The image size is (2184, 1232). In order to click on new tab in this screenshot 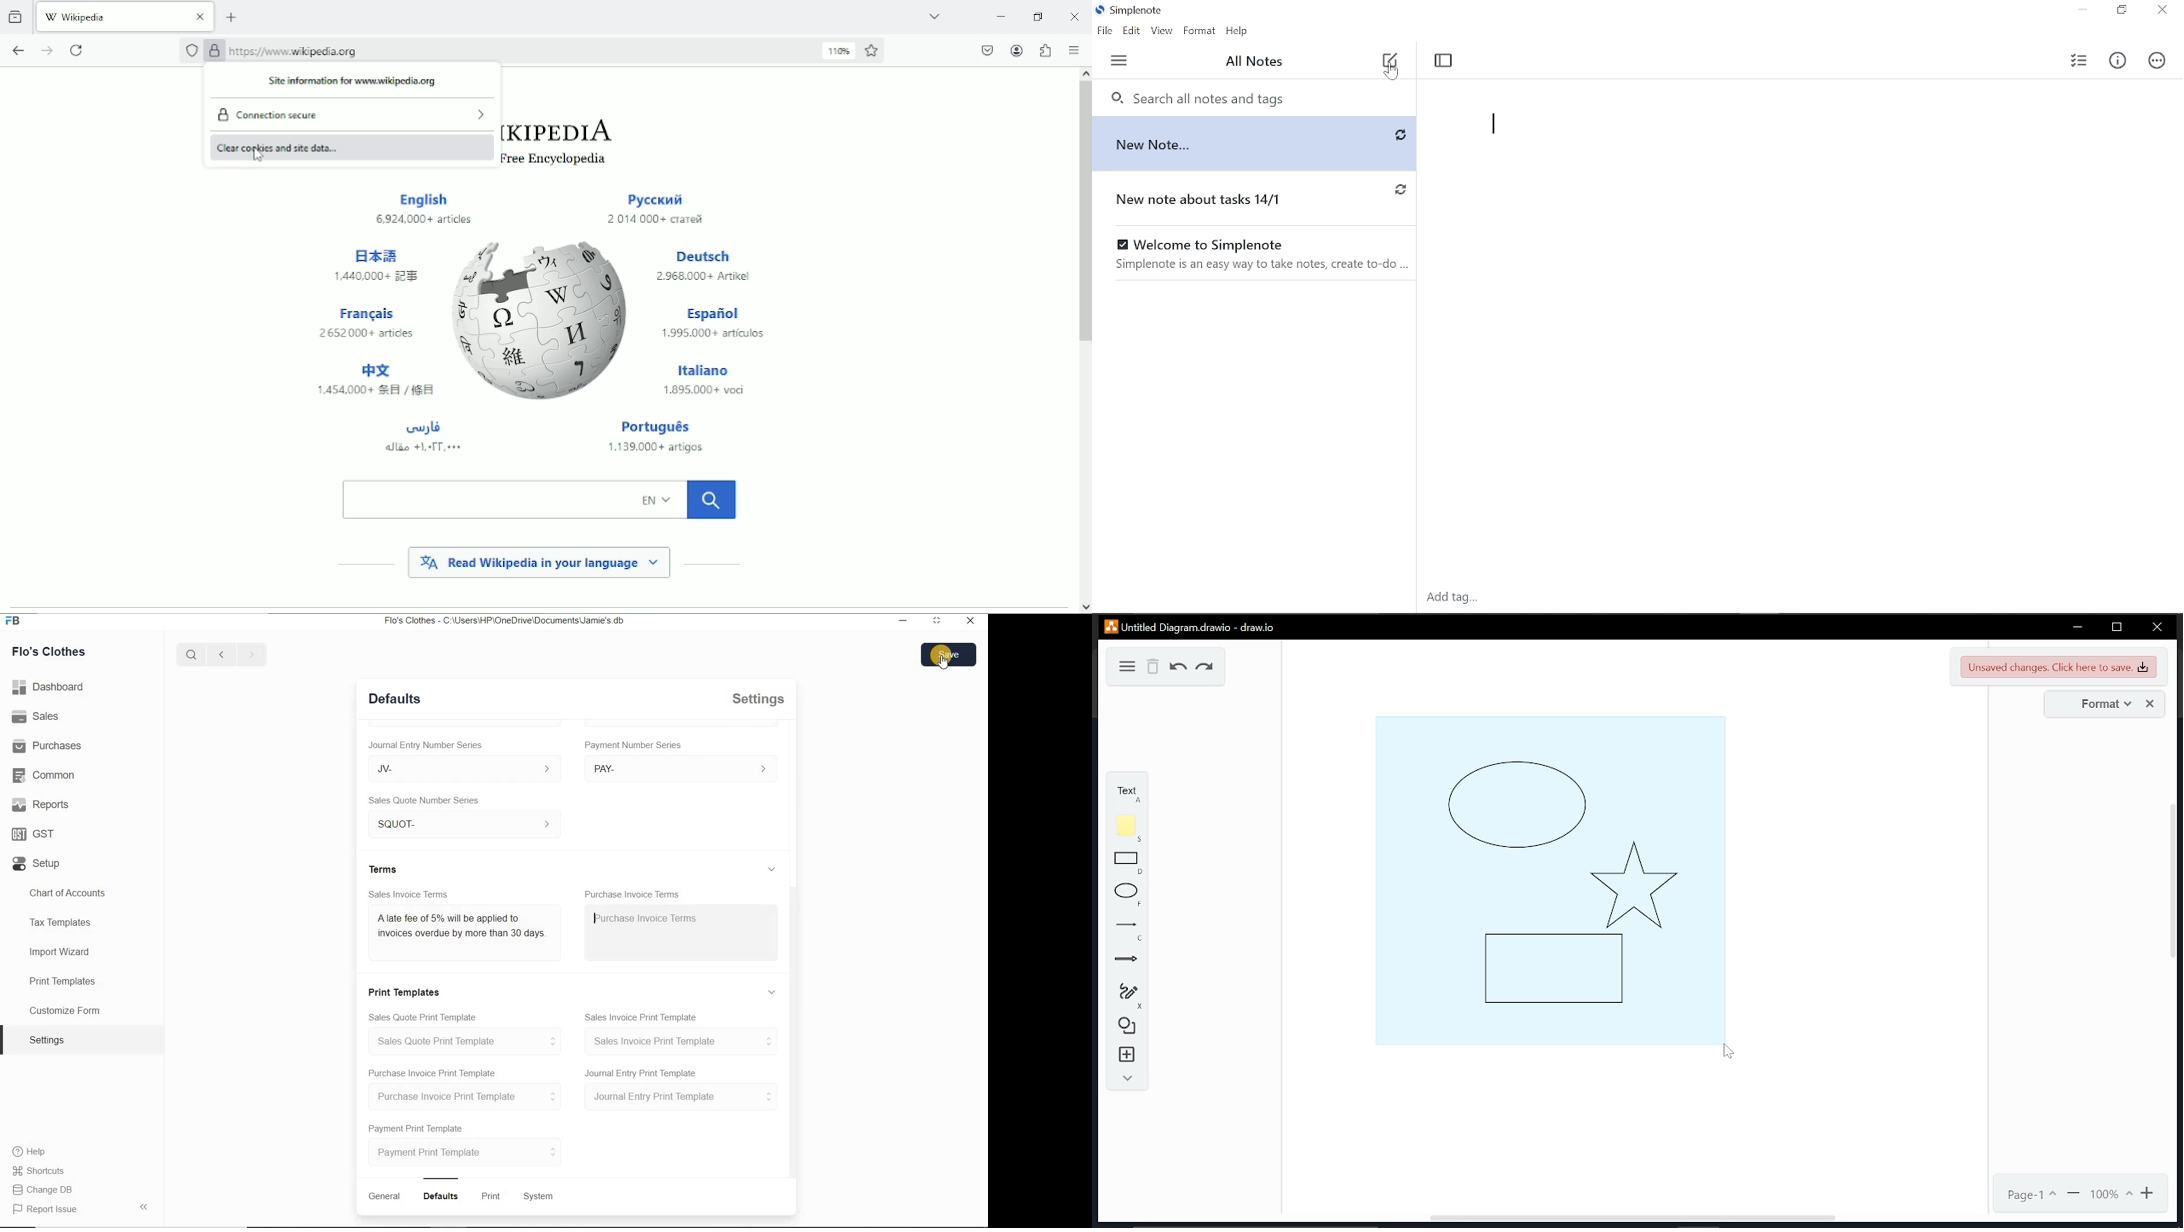, I will do `click(232, 17)`.